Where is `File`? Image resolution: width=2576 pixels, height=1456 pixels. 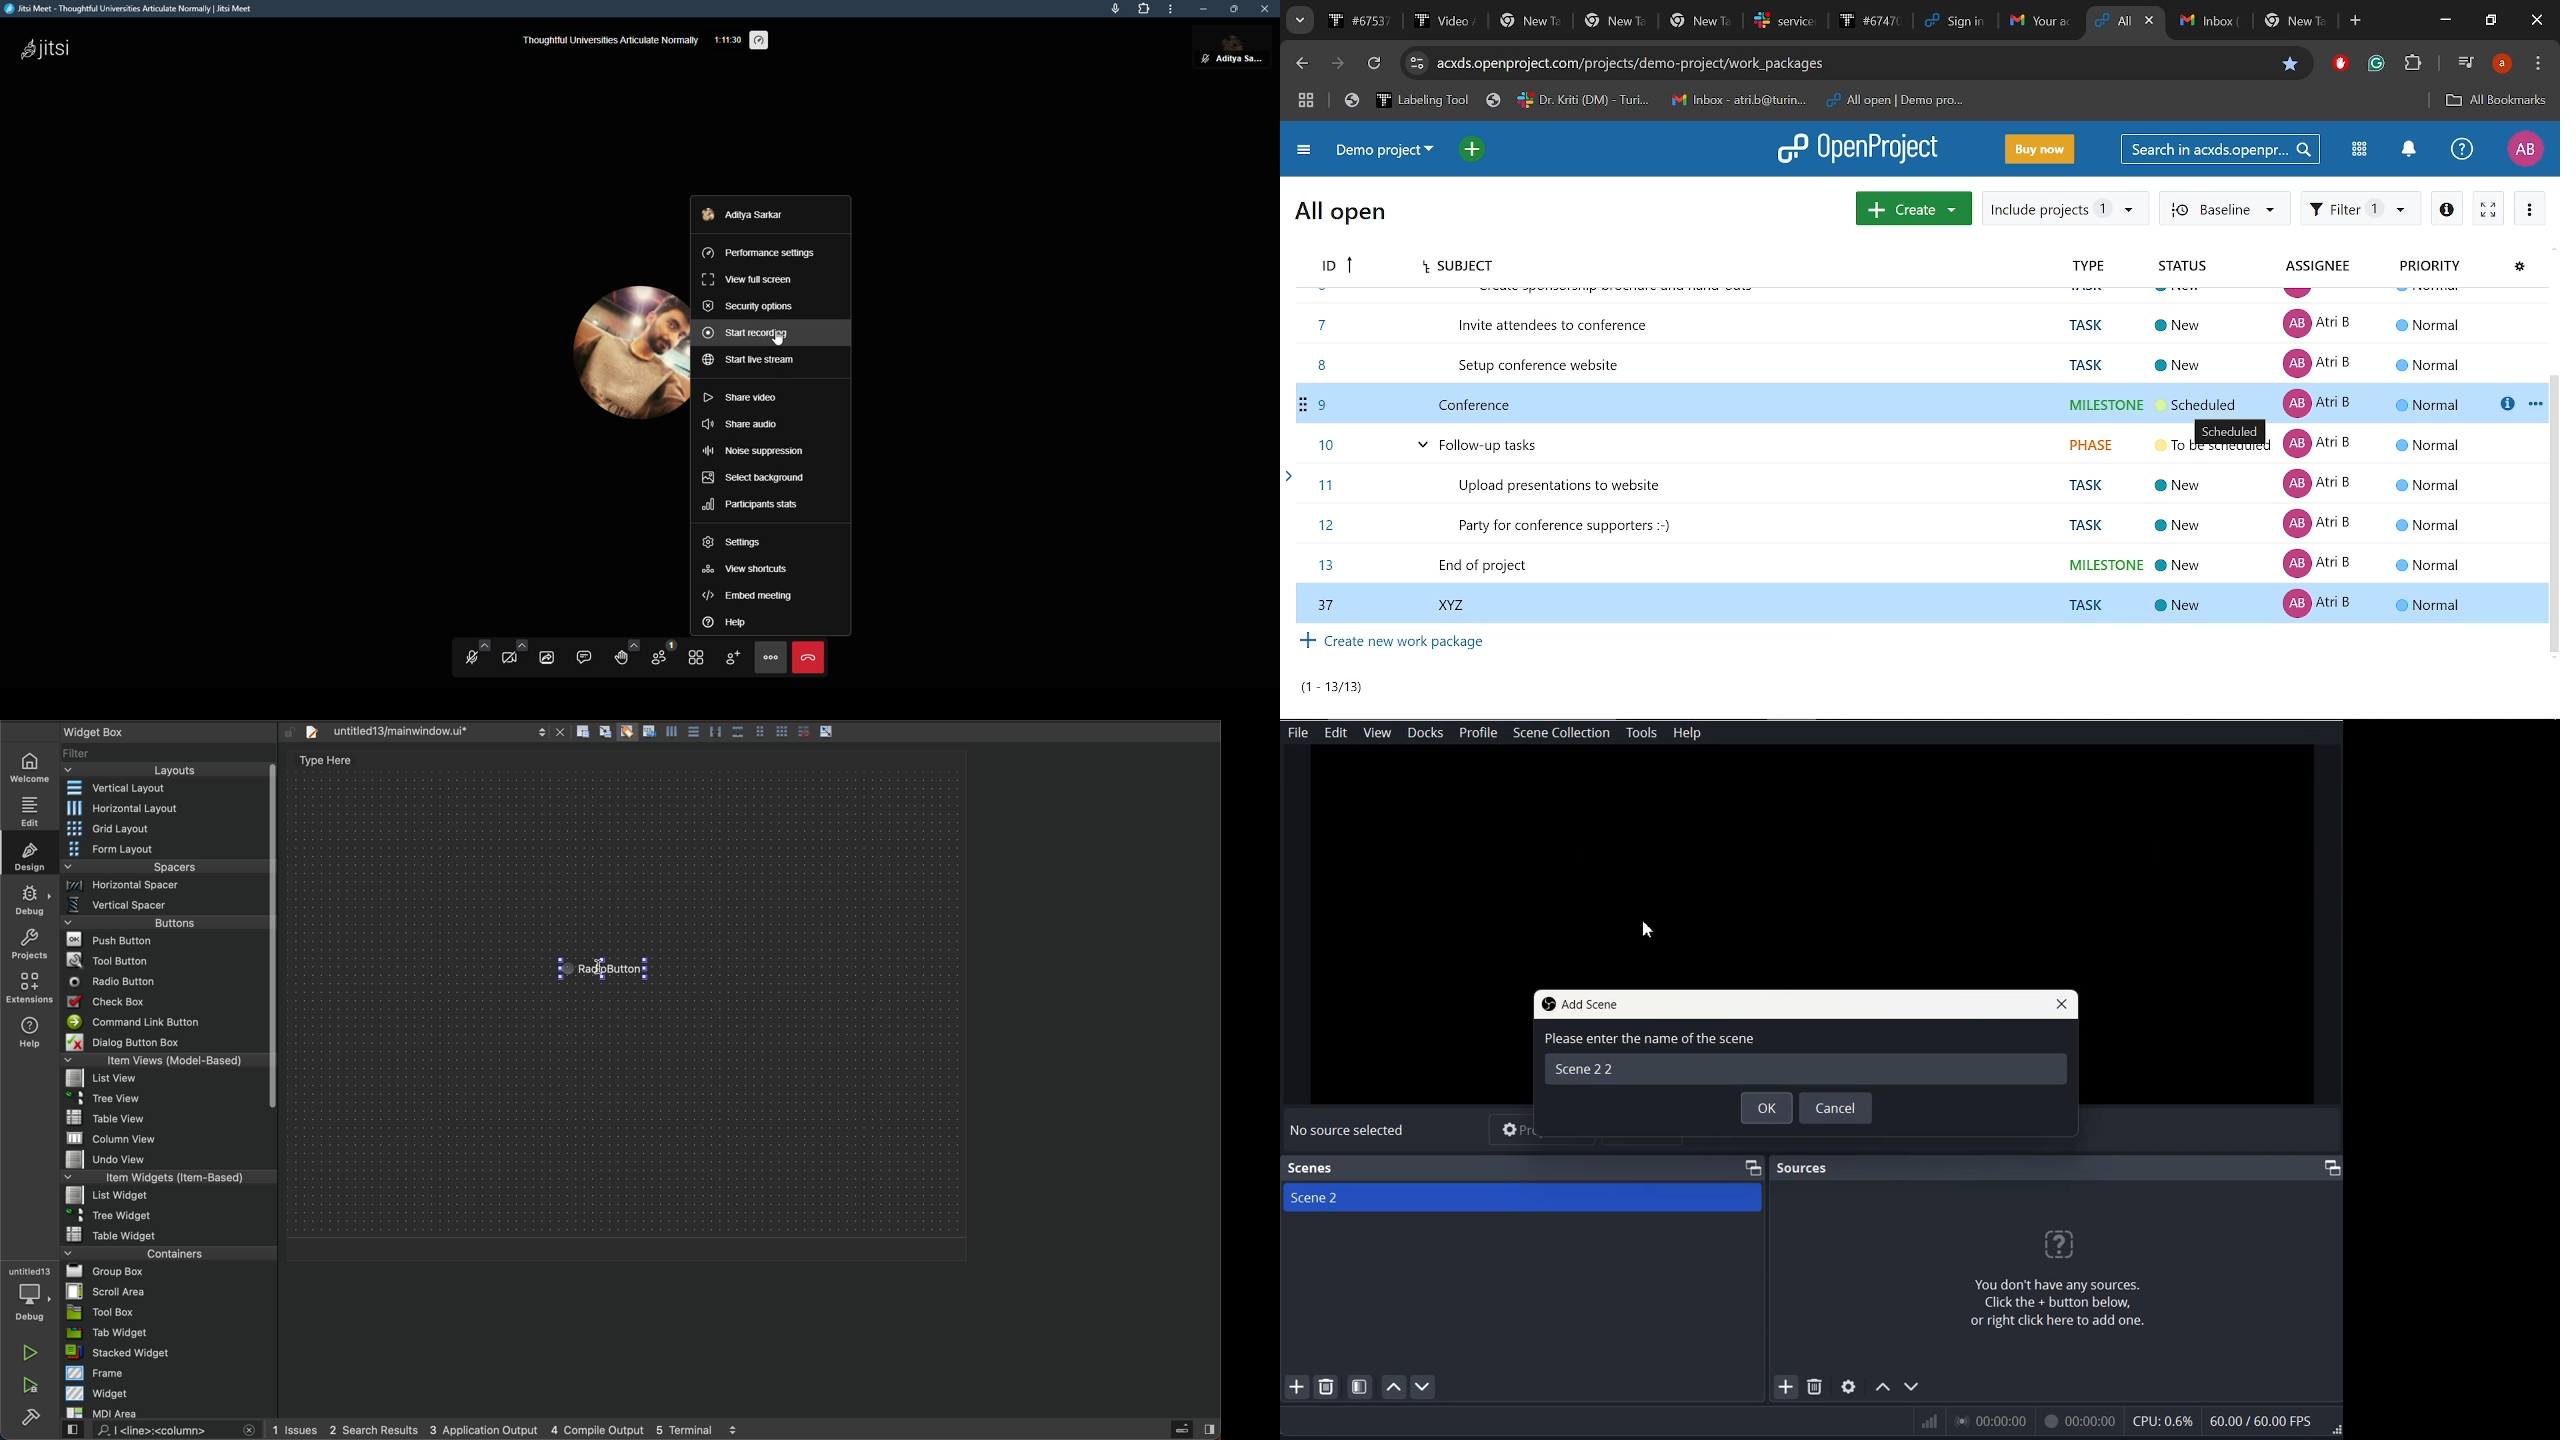 File is located at coordinates (1297, 733).